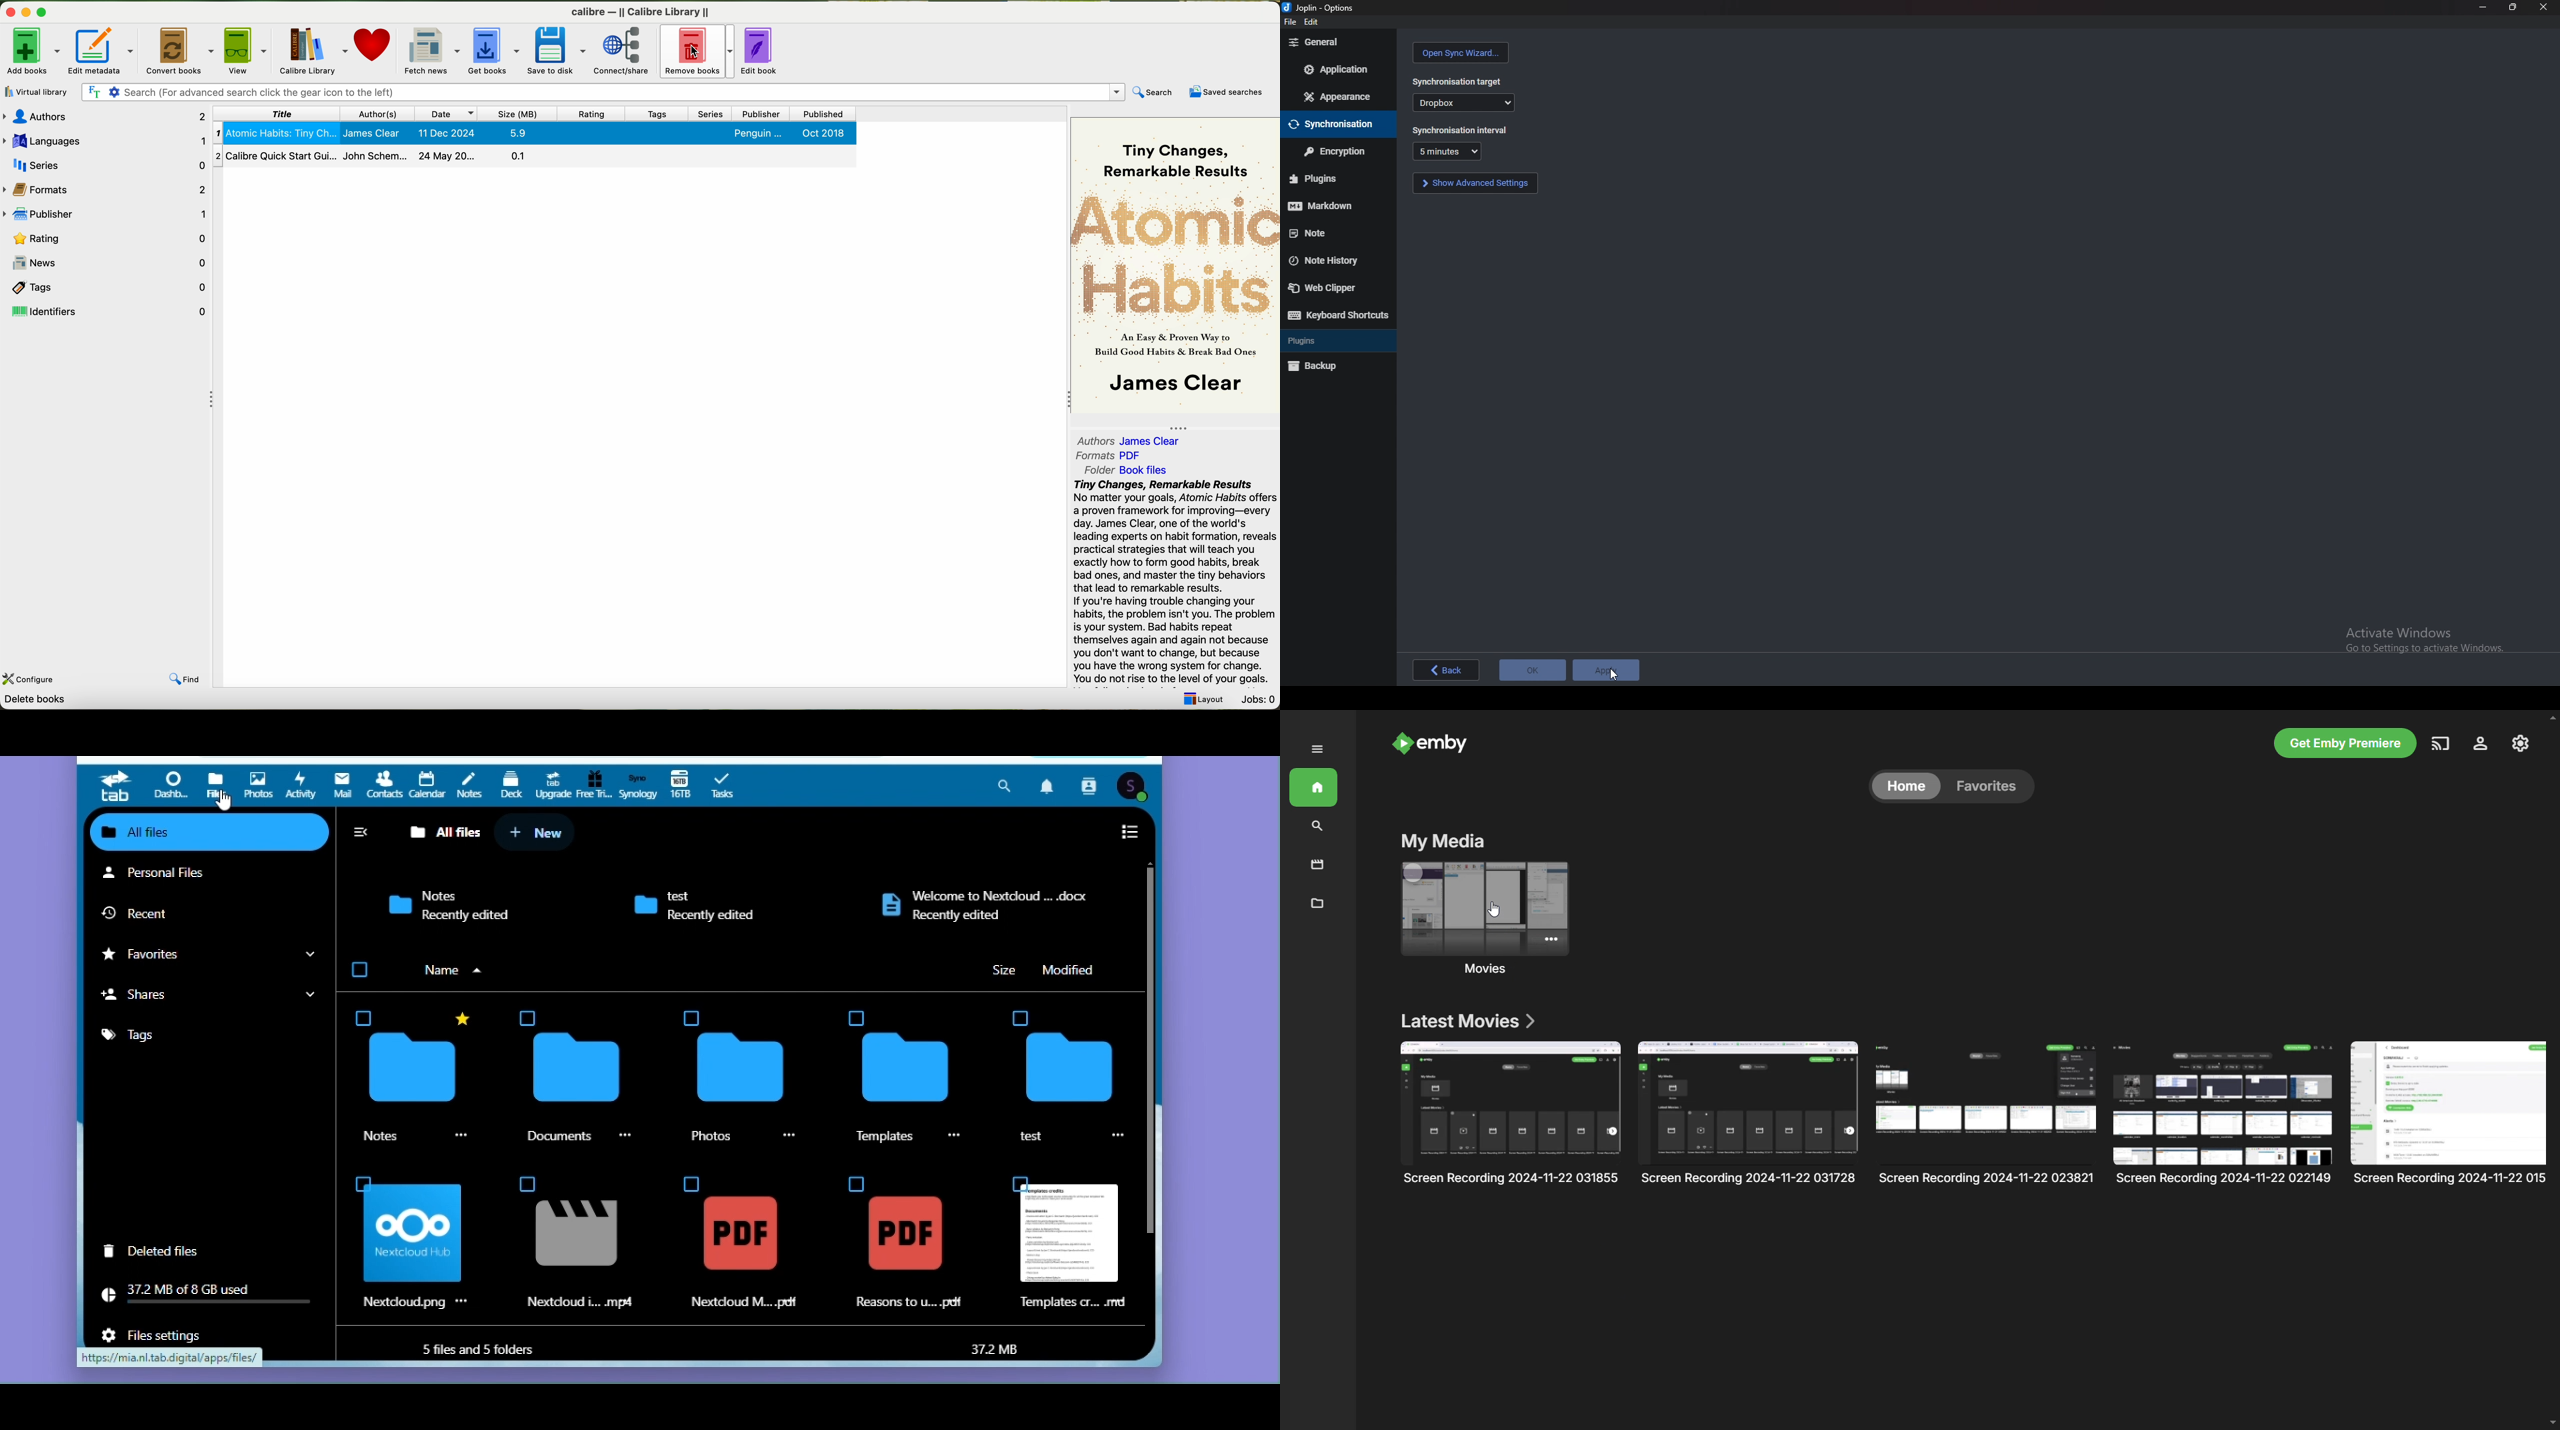 This screenshot has height=1456, width=2576. Describe the element at coordinates (533, 155) in the screenshot. I see `calibre quick start guide` at that location.